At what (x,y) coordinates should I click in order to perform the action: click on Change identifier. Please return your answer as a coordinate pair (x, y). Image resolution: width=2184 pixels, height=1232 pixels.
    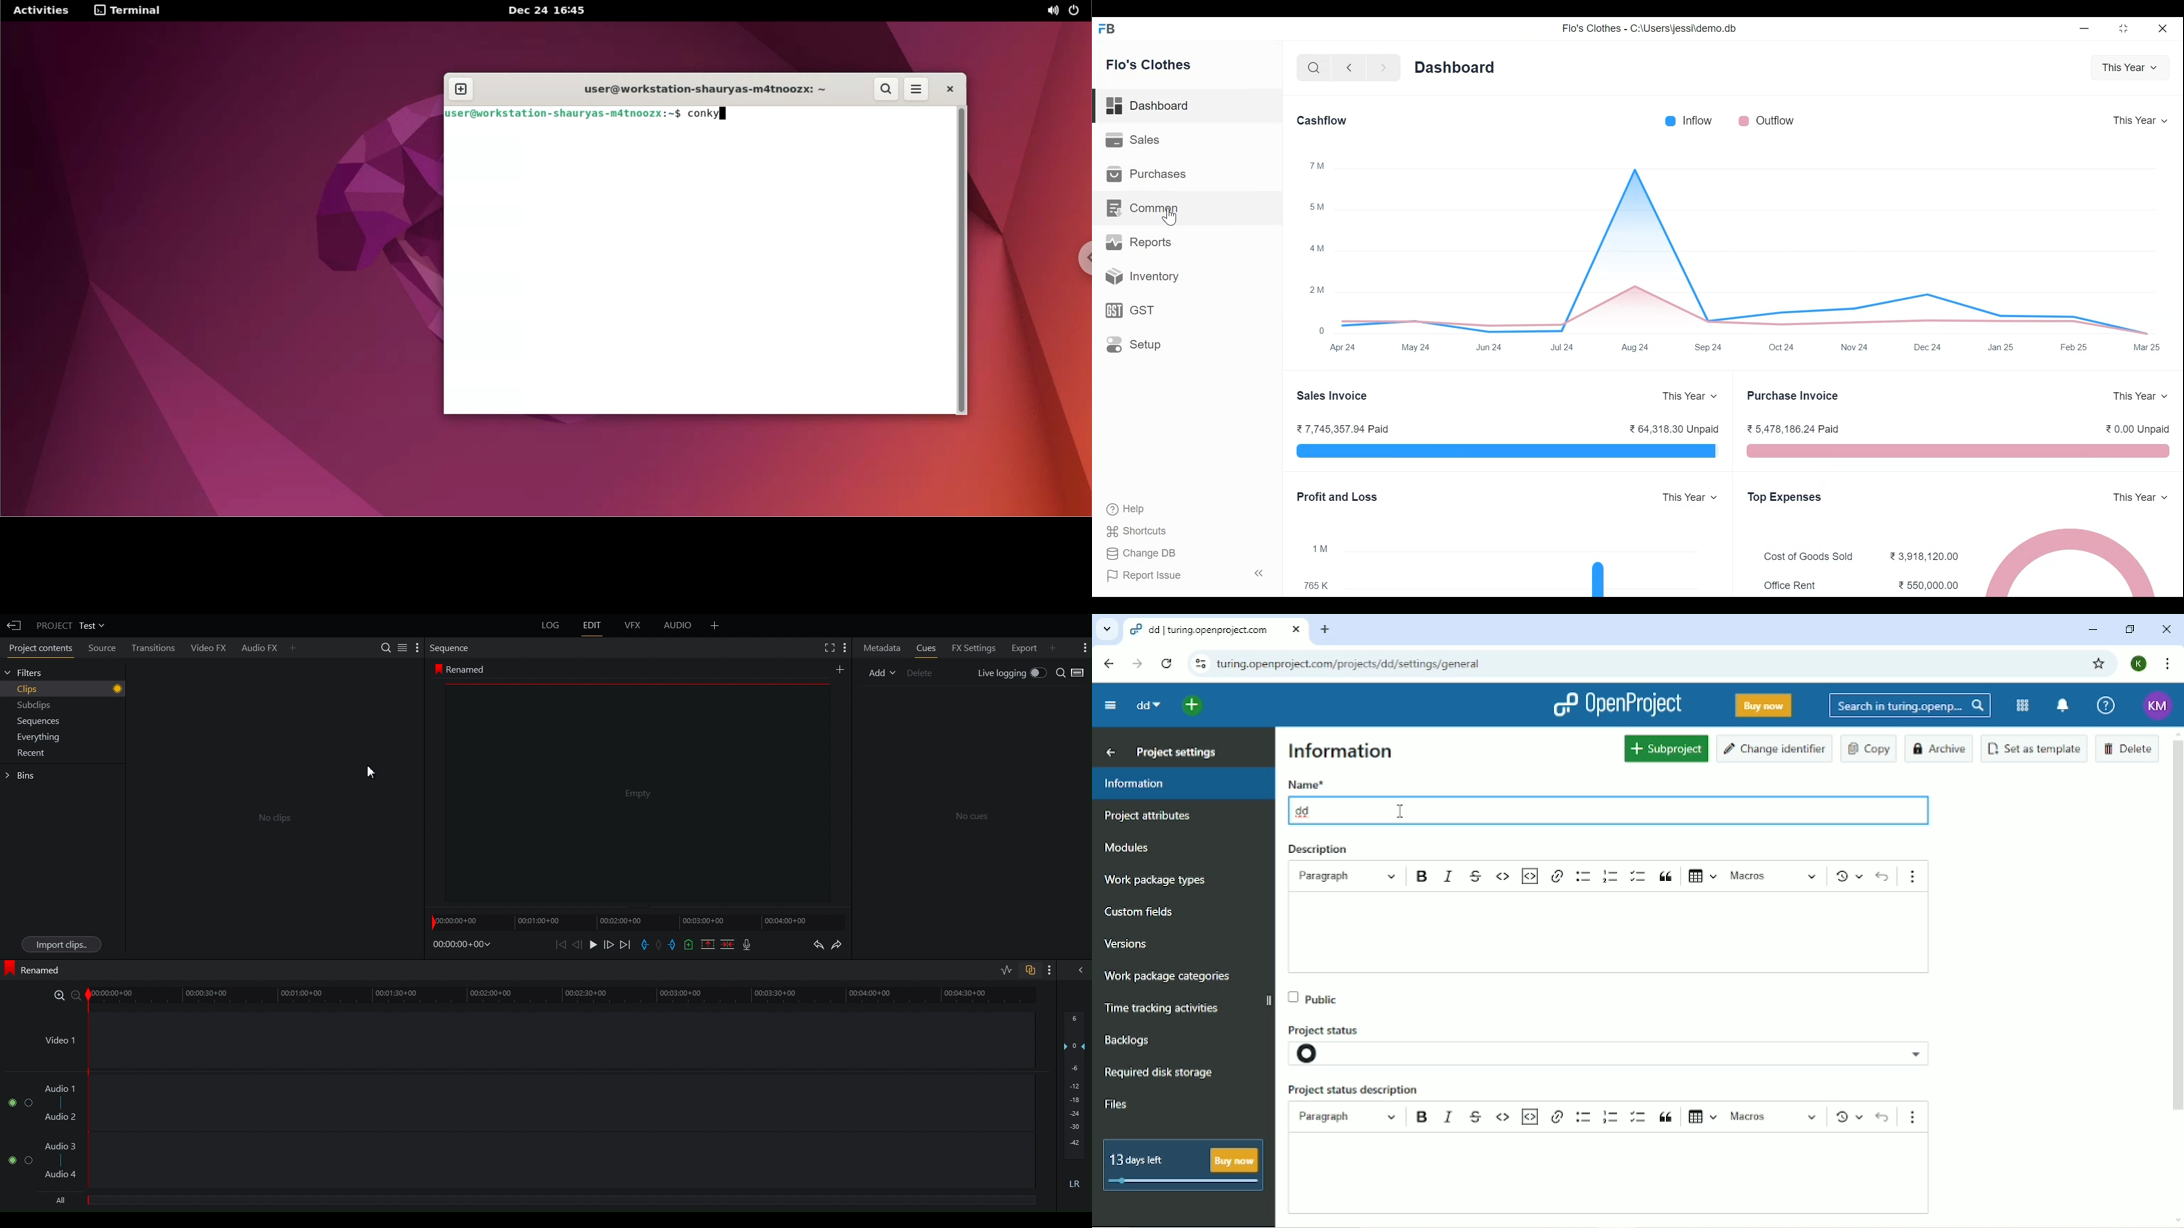
    Looking at the image, I should click on (1775, 749).